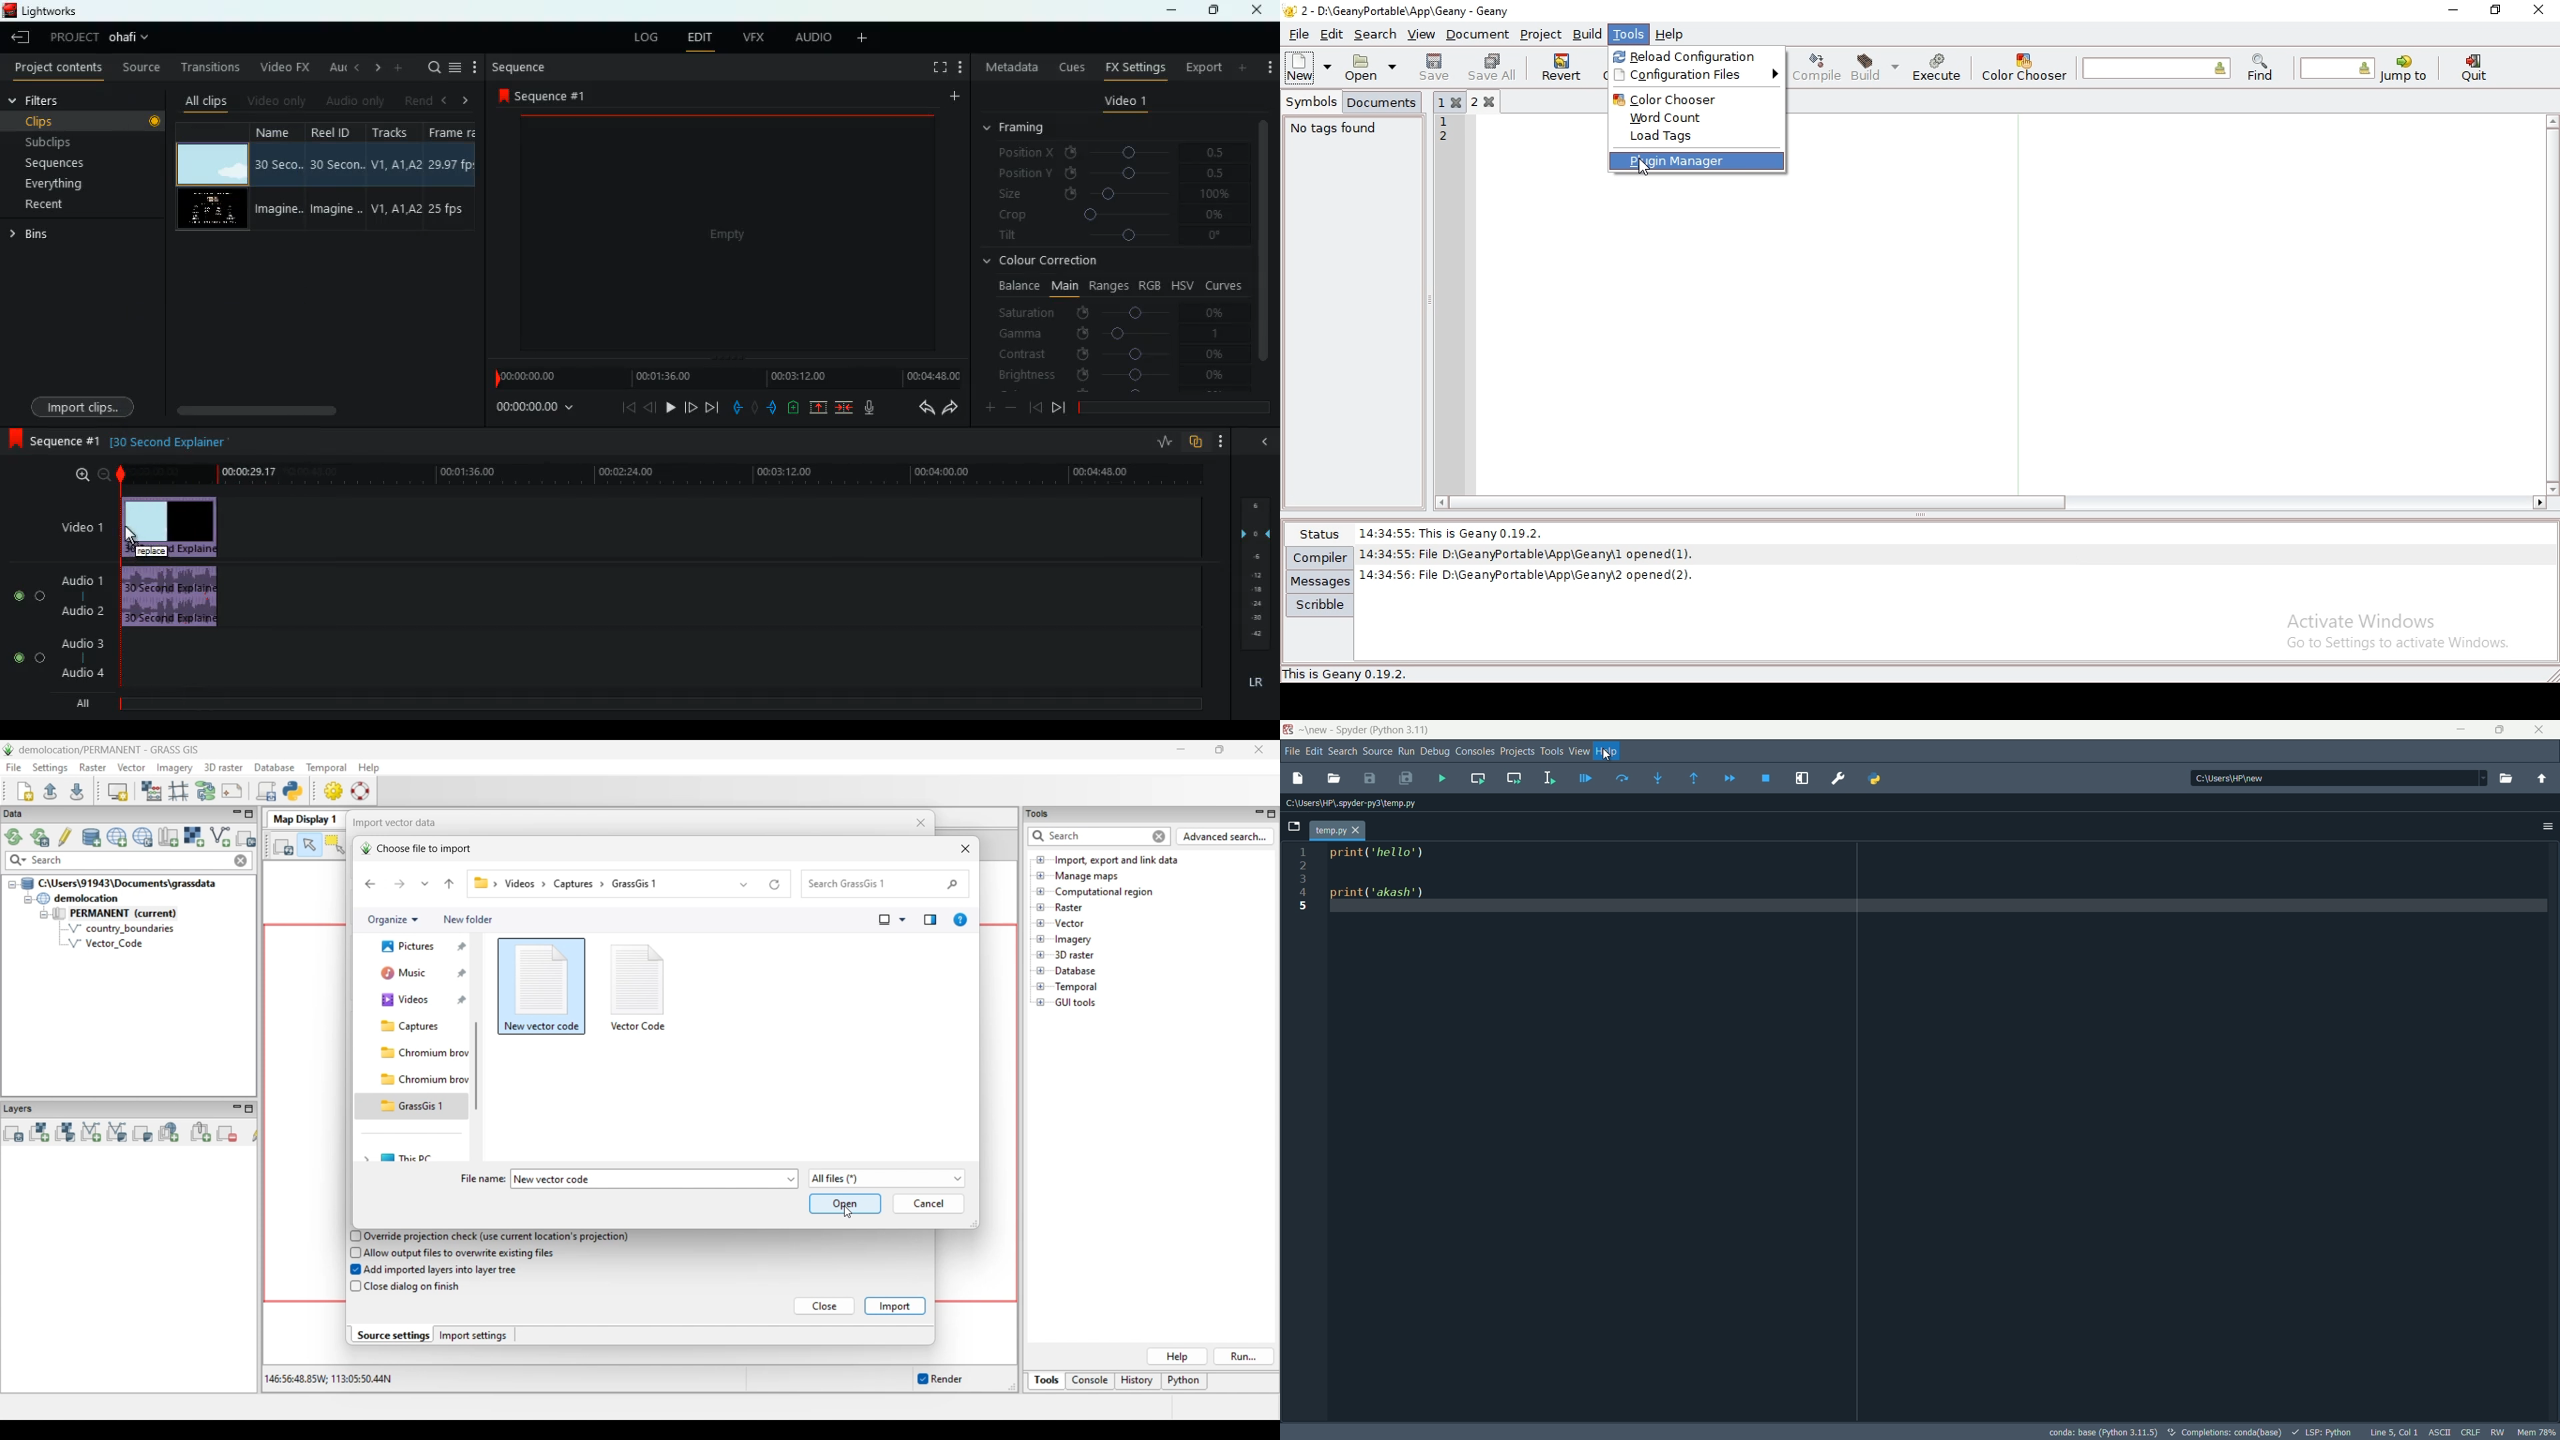  What do you see at coordinates (1066, 66) in the screenshot?
I see `cues` at bounding box center [1066, 66].